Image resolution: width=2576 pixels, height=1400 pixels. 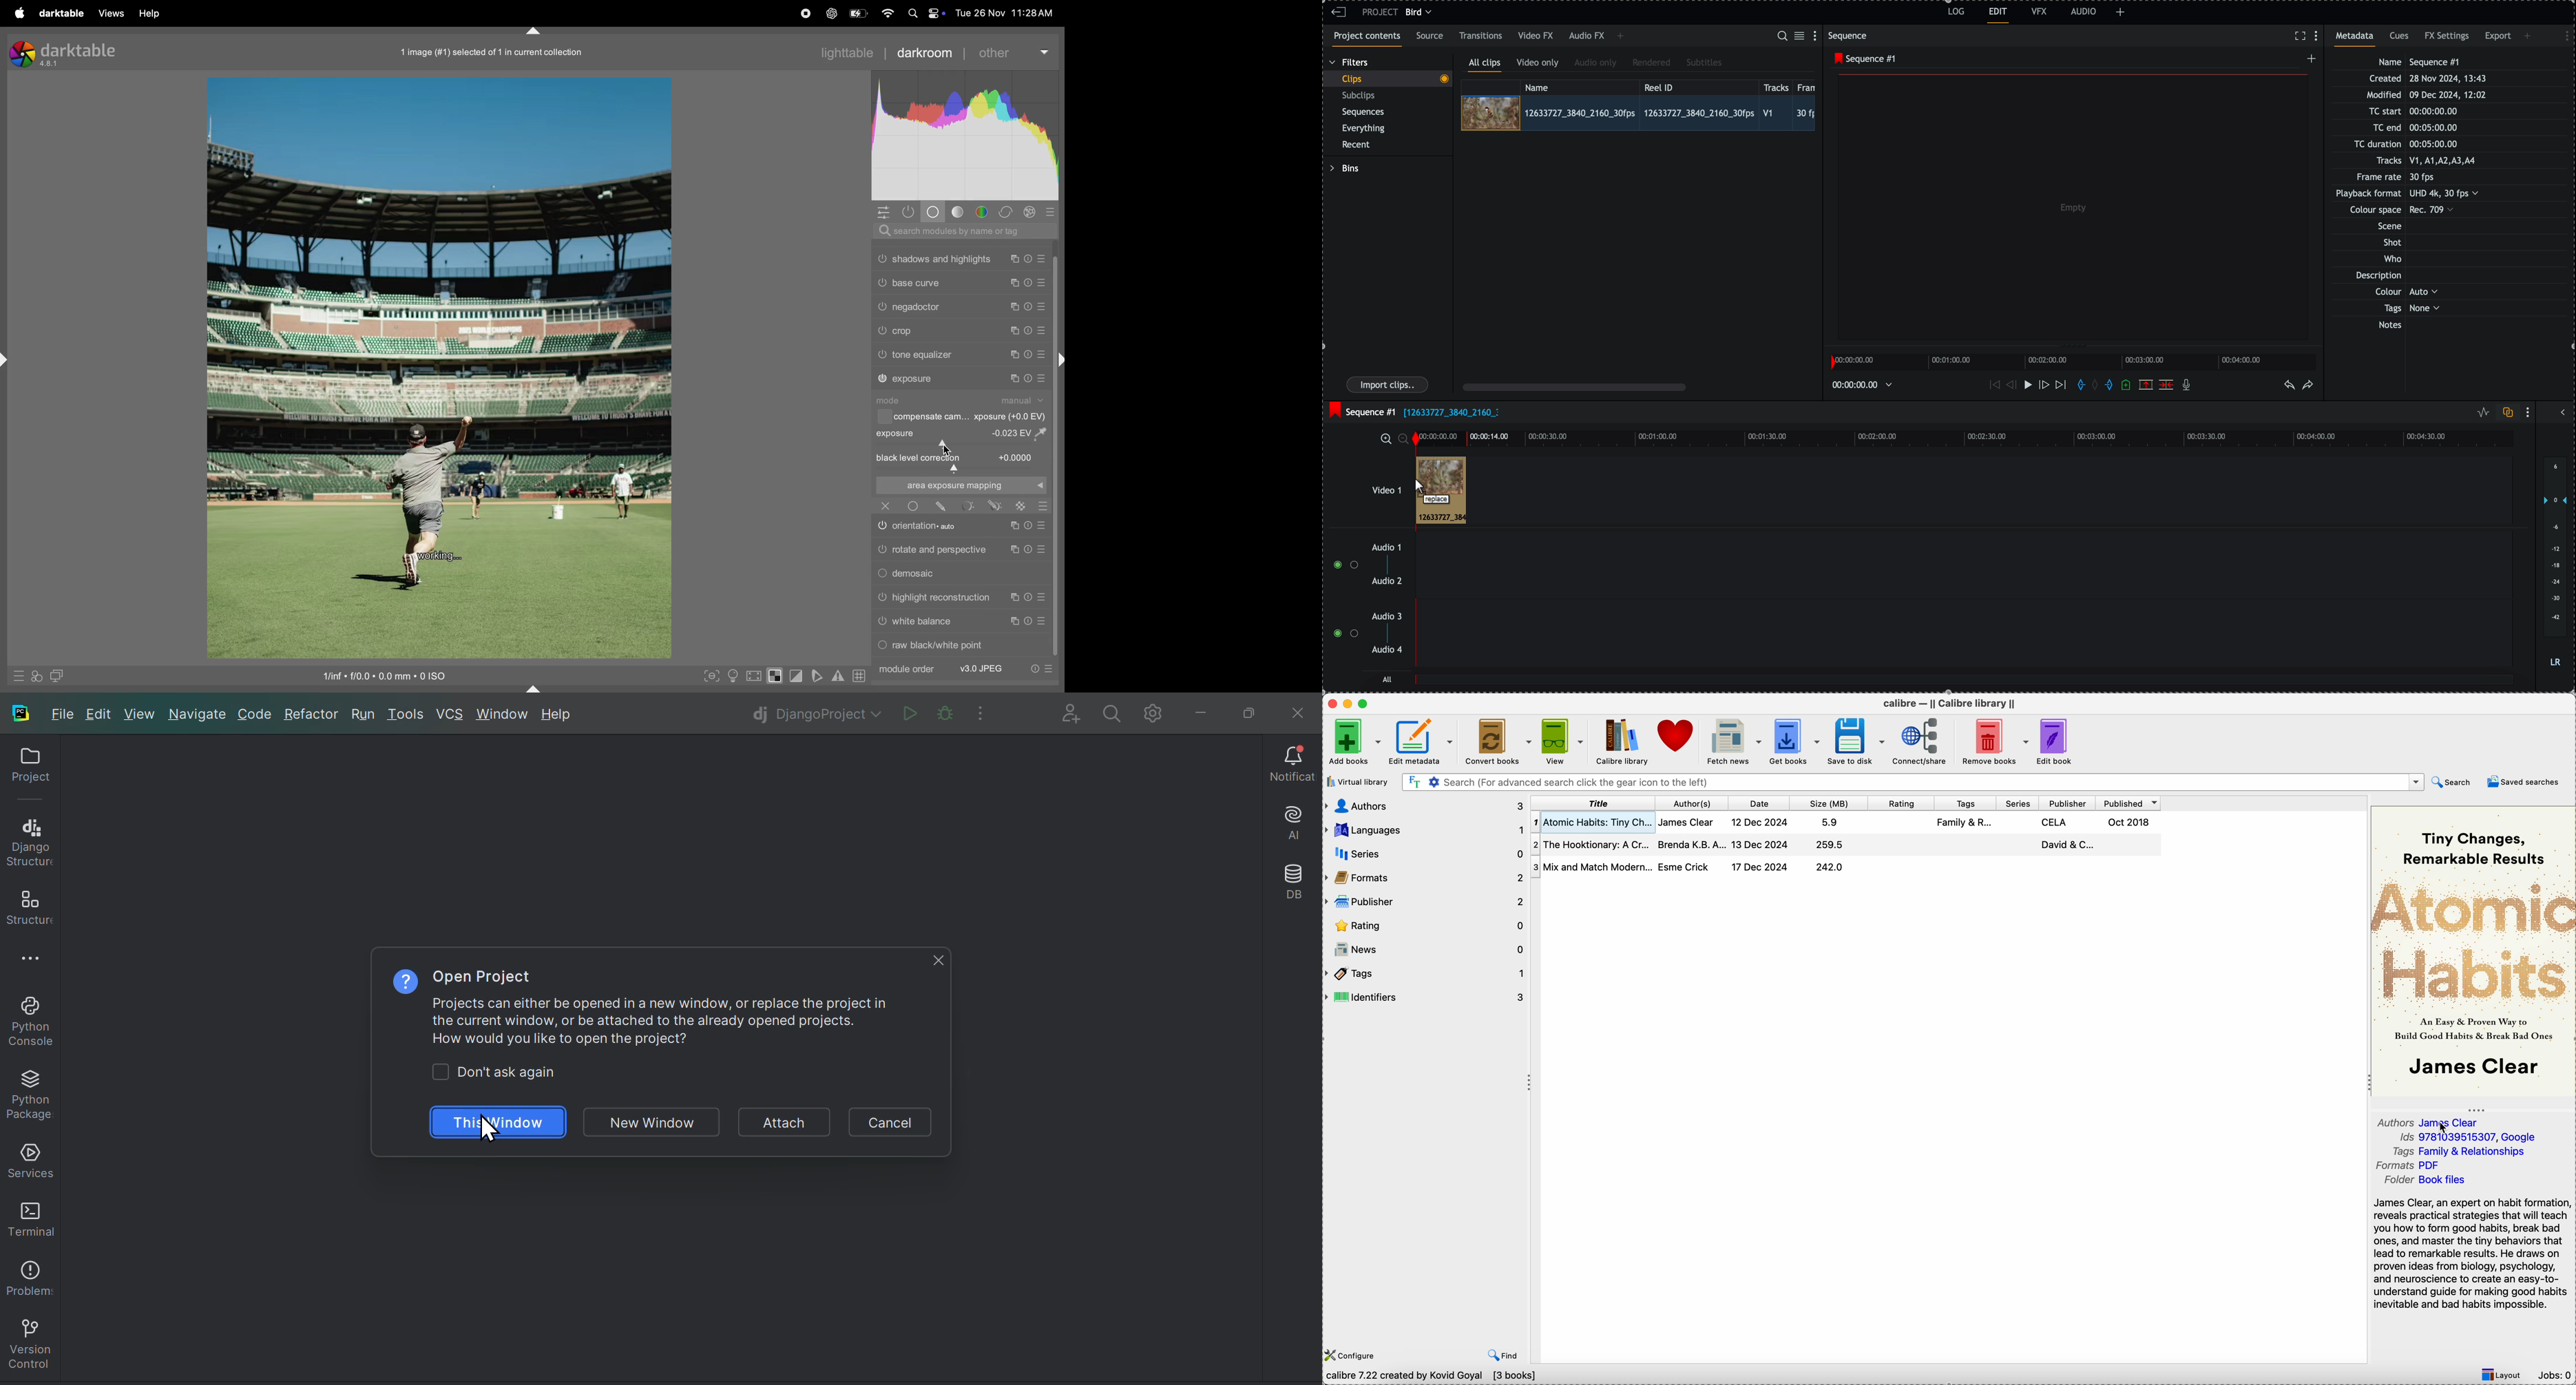 What do you see at coordinates (1385, 582) in the screenshot?
I see `audio 2` at bounding box center [1385, 582].